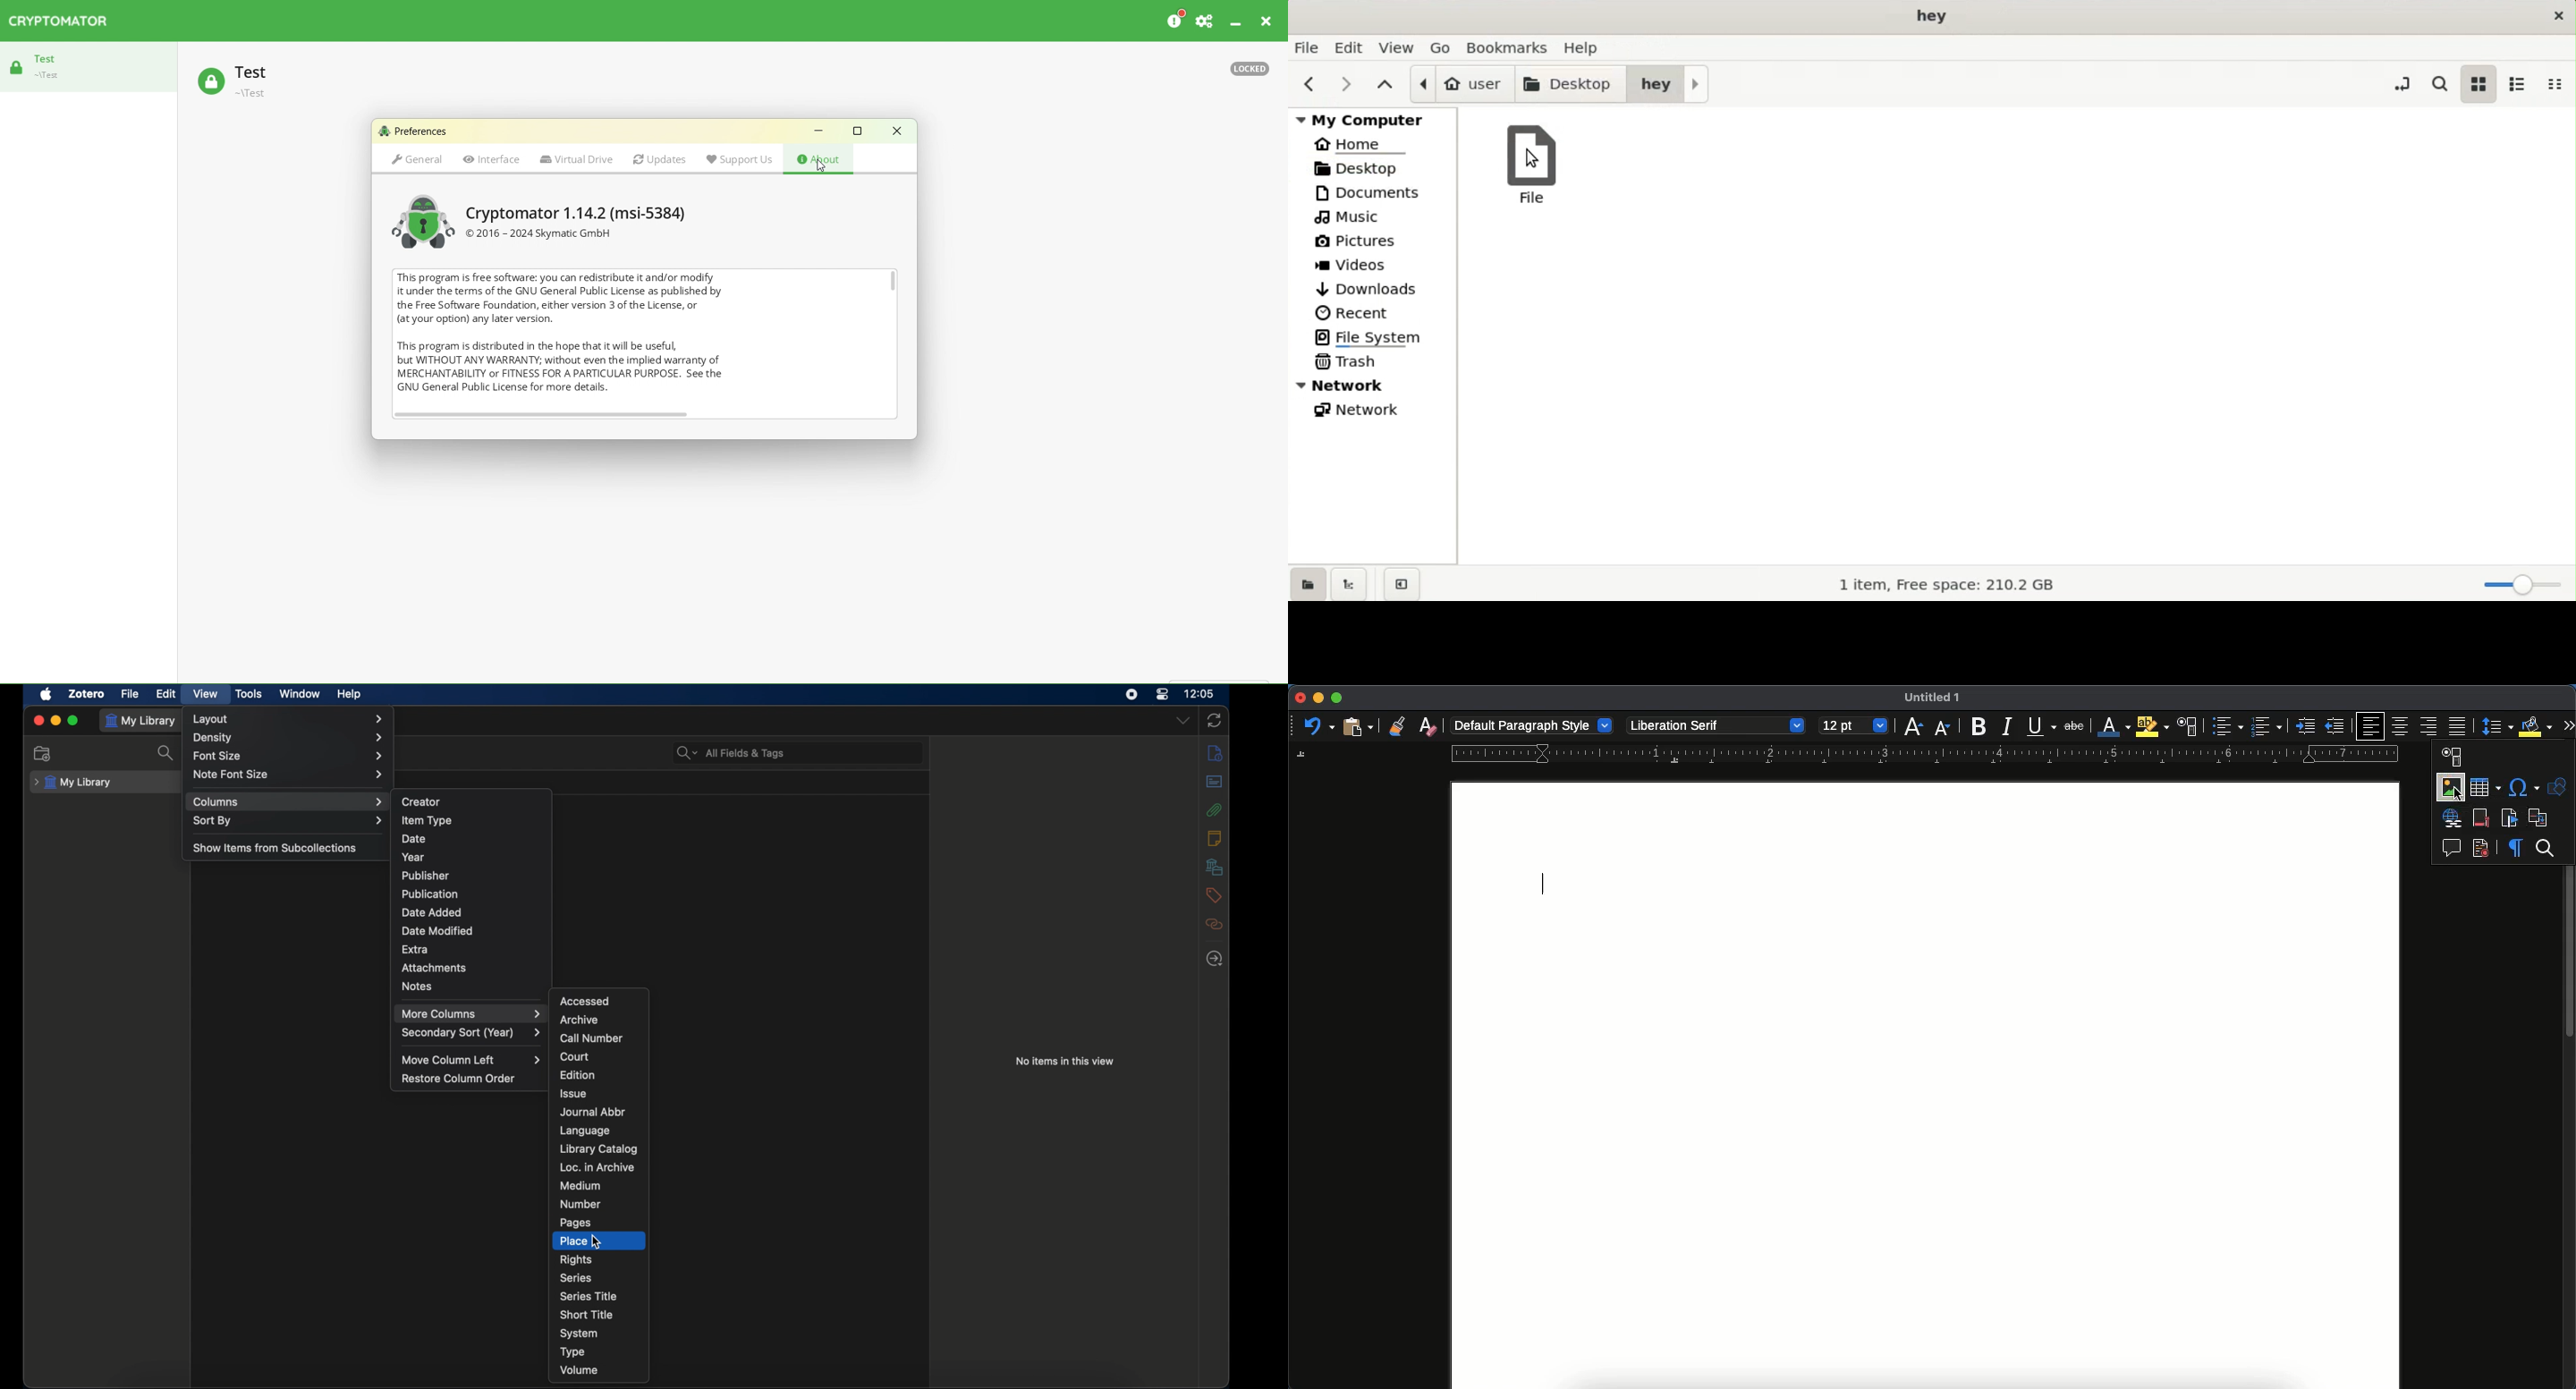  What do you see at coordinates (2452, 781) in the screenshot?
I see `image` at bounding box center [2452, 781].